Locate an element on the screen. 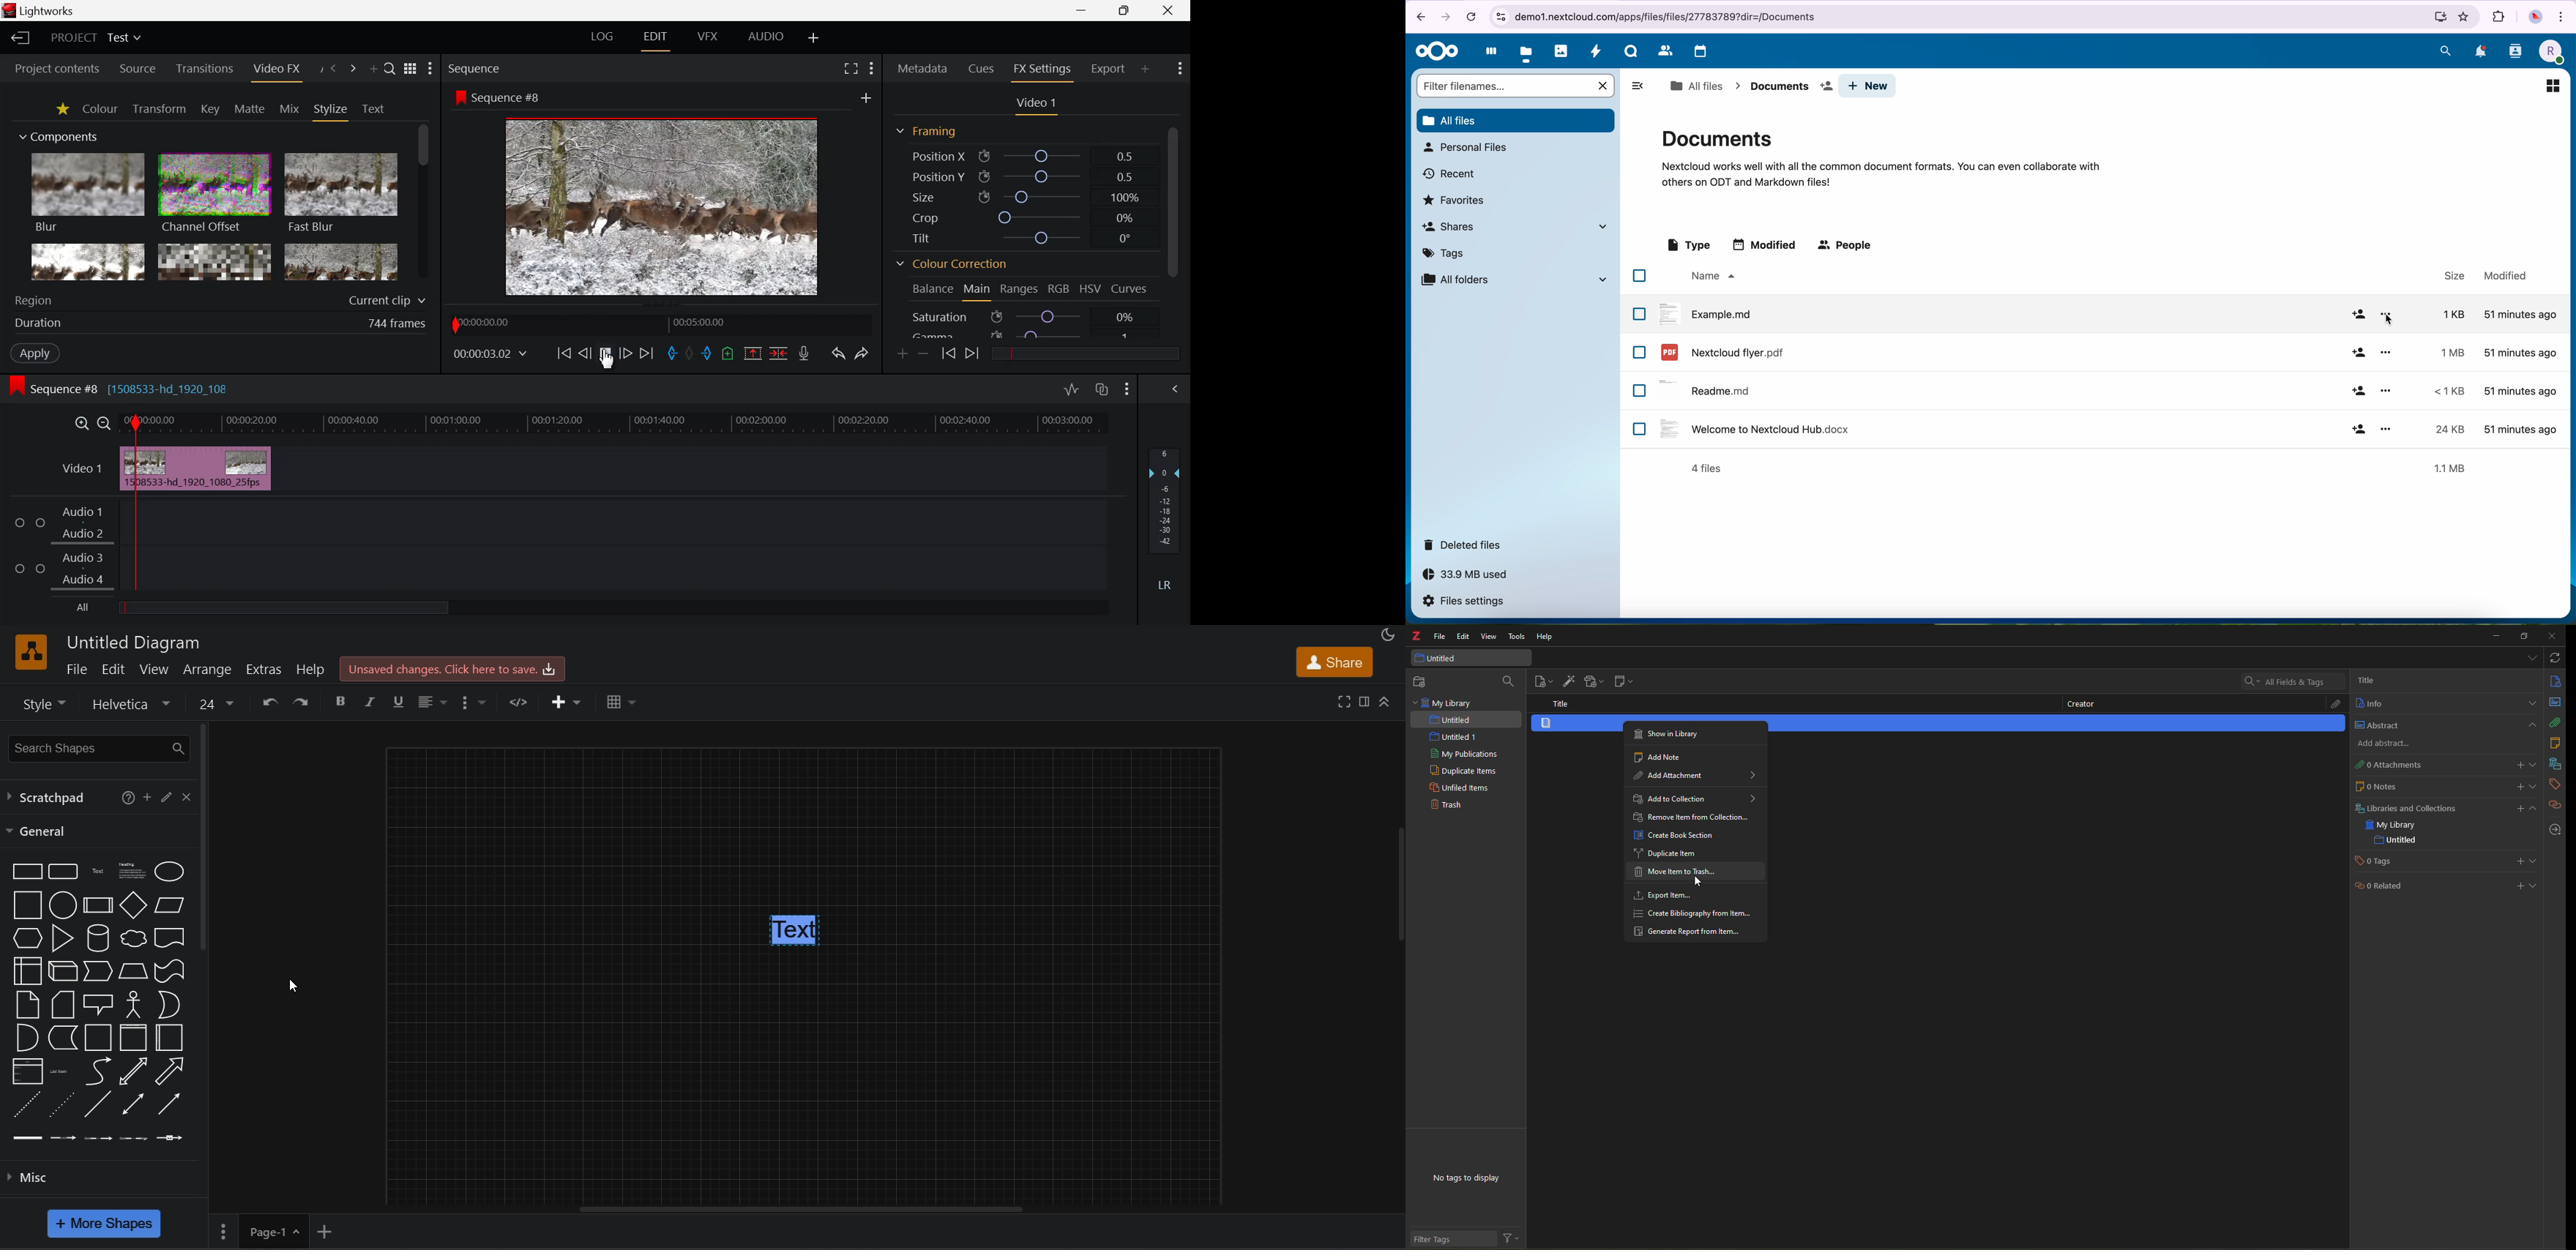 This screenshot has width=2576, height=1260. Matte is located at coordinates (250, 109).